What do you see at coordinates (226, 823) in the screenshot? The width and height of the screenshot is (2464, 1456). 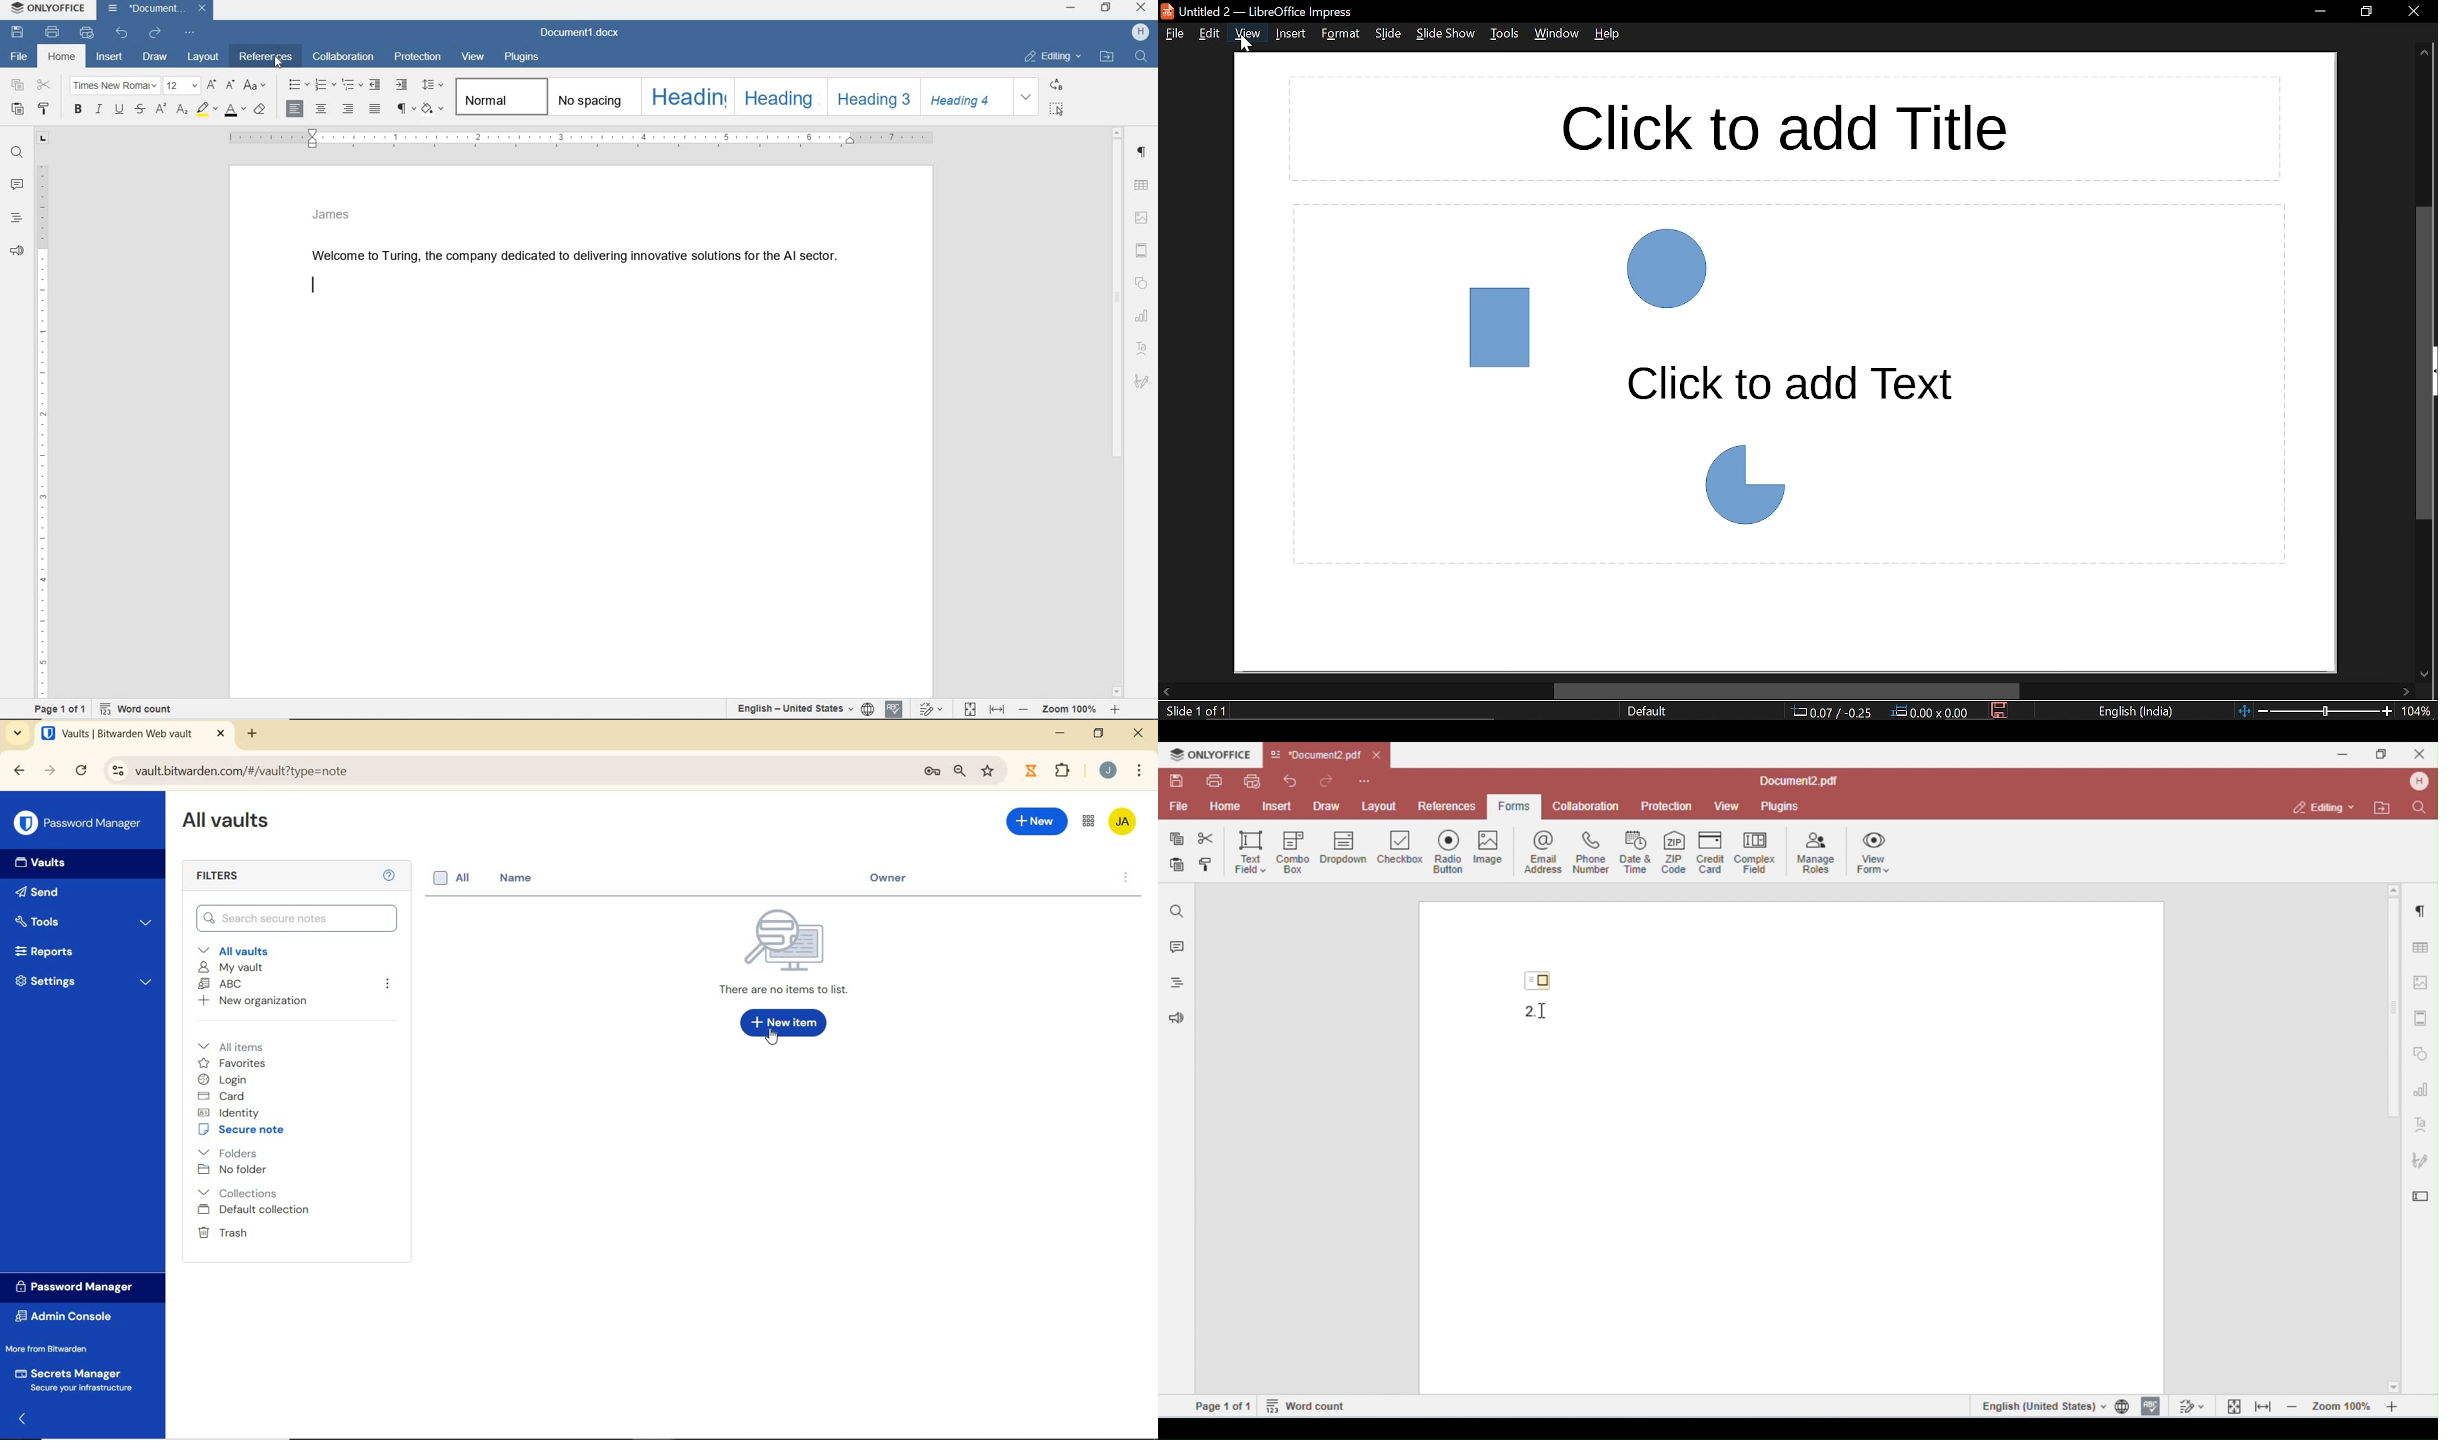 I see `All Vaults` at bounding box center [226, 823].